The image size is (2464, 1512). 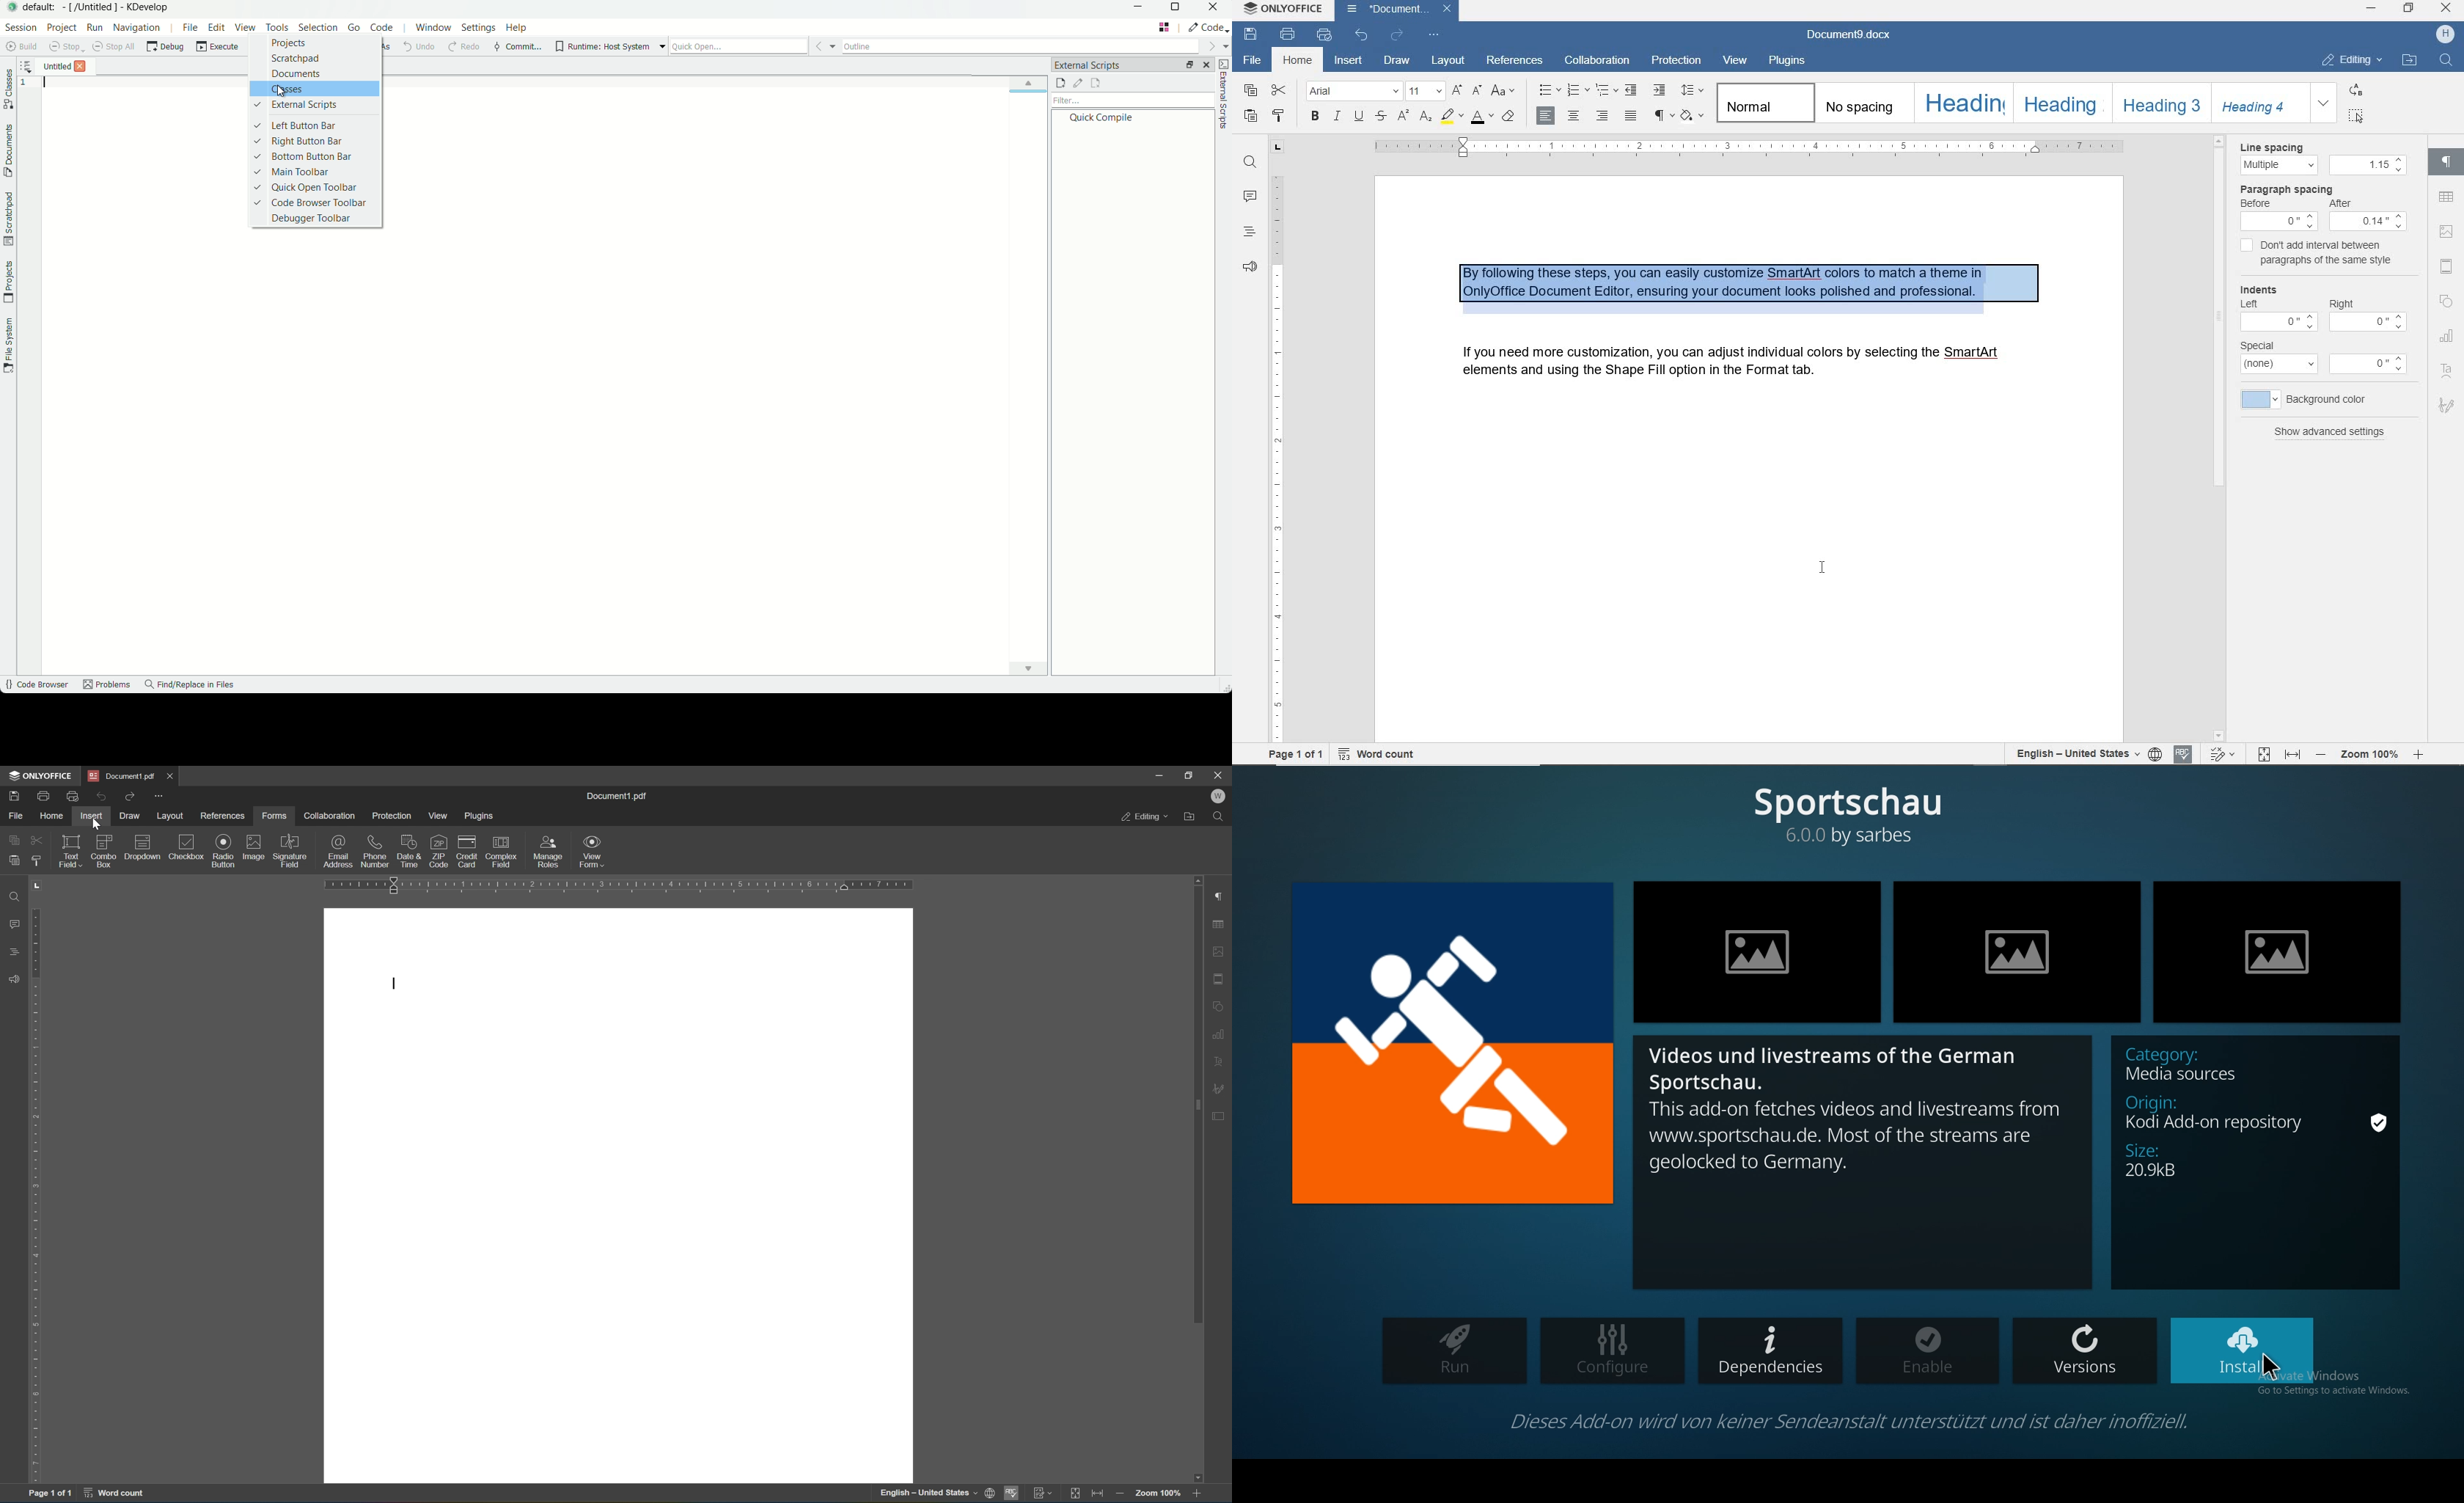 What do you see at coordinates (223, 851) in the screenshot?
I see `radio button` at bounding box center [223, 851].